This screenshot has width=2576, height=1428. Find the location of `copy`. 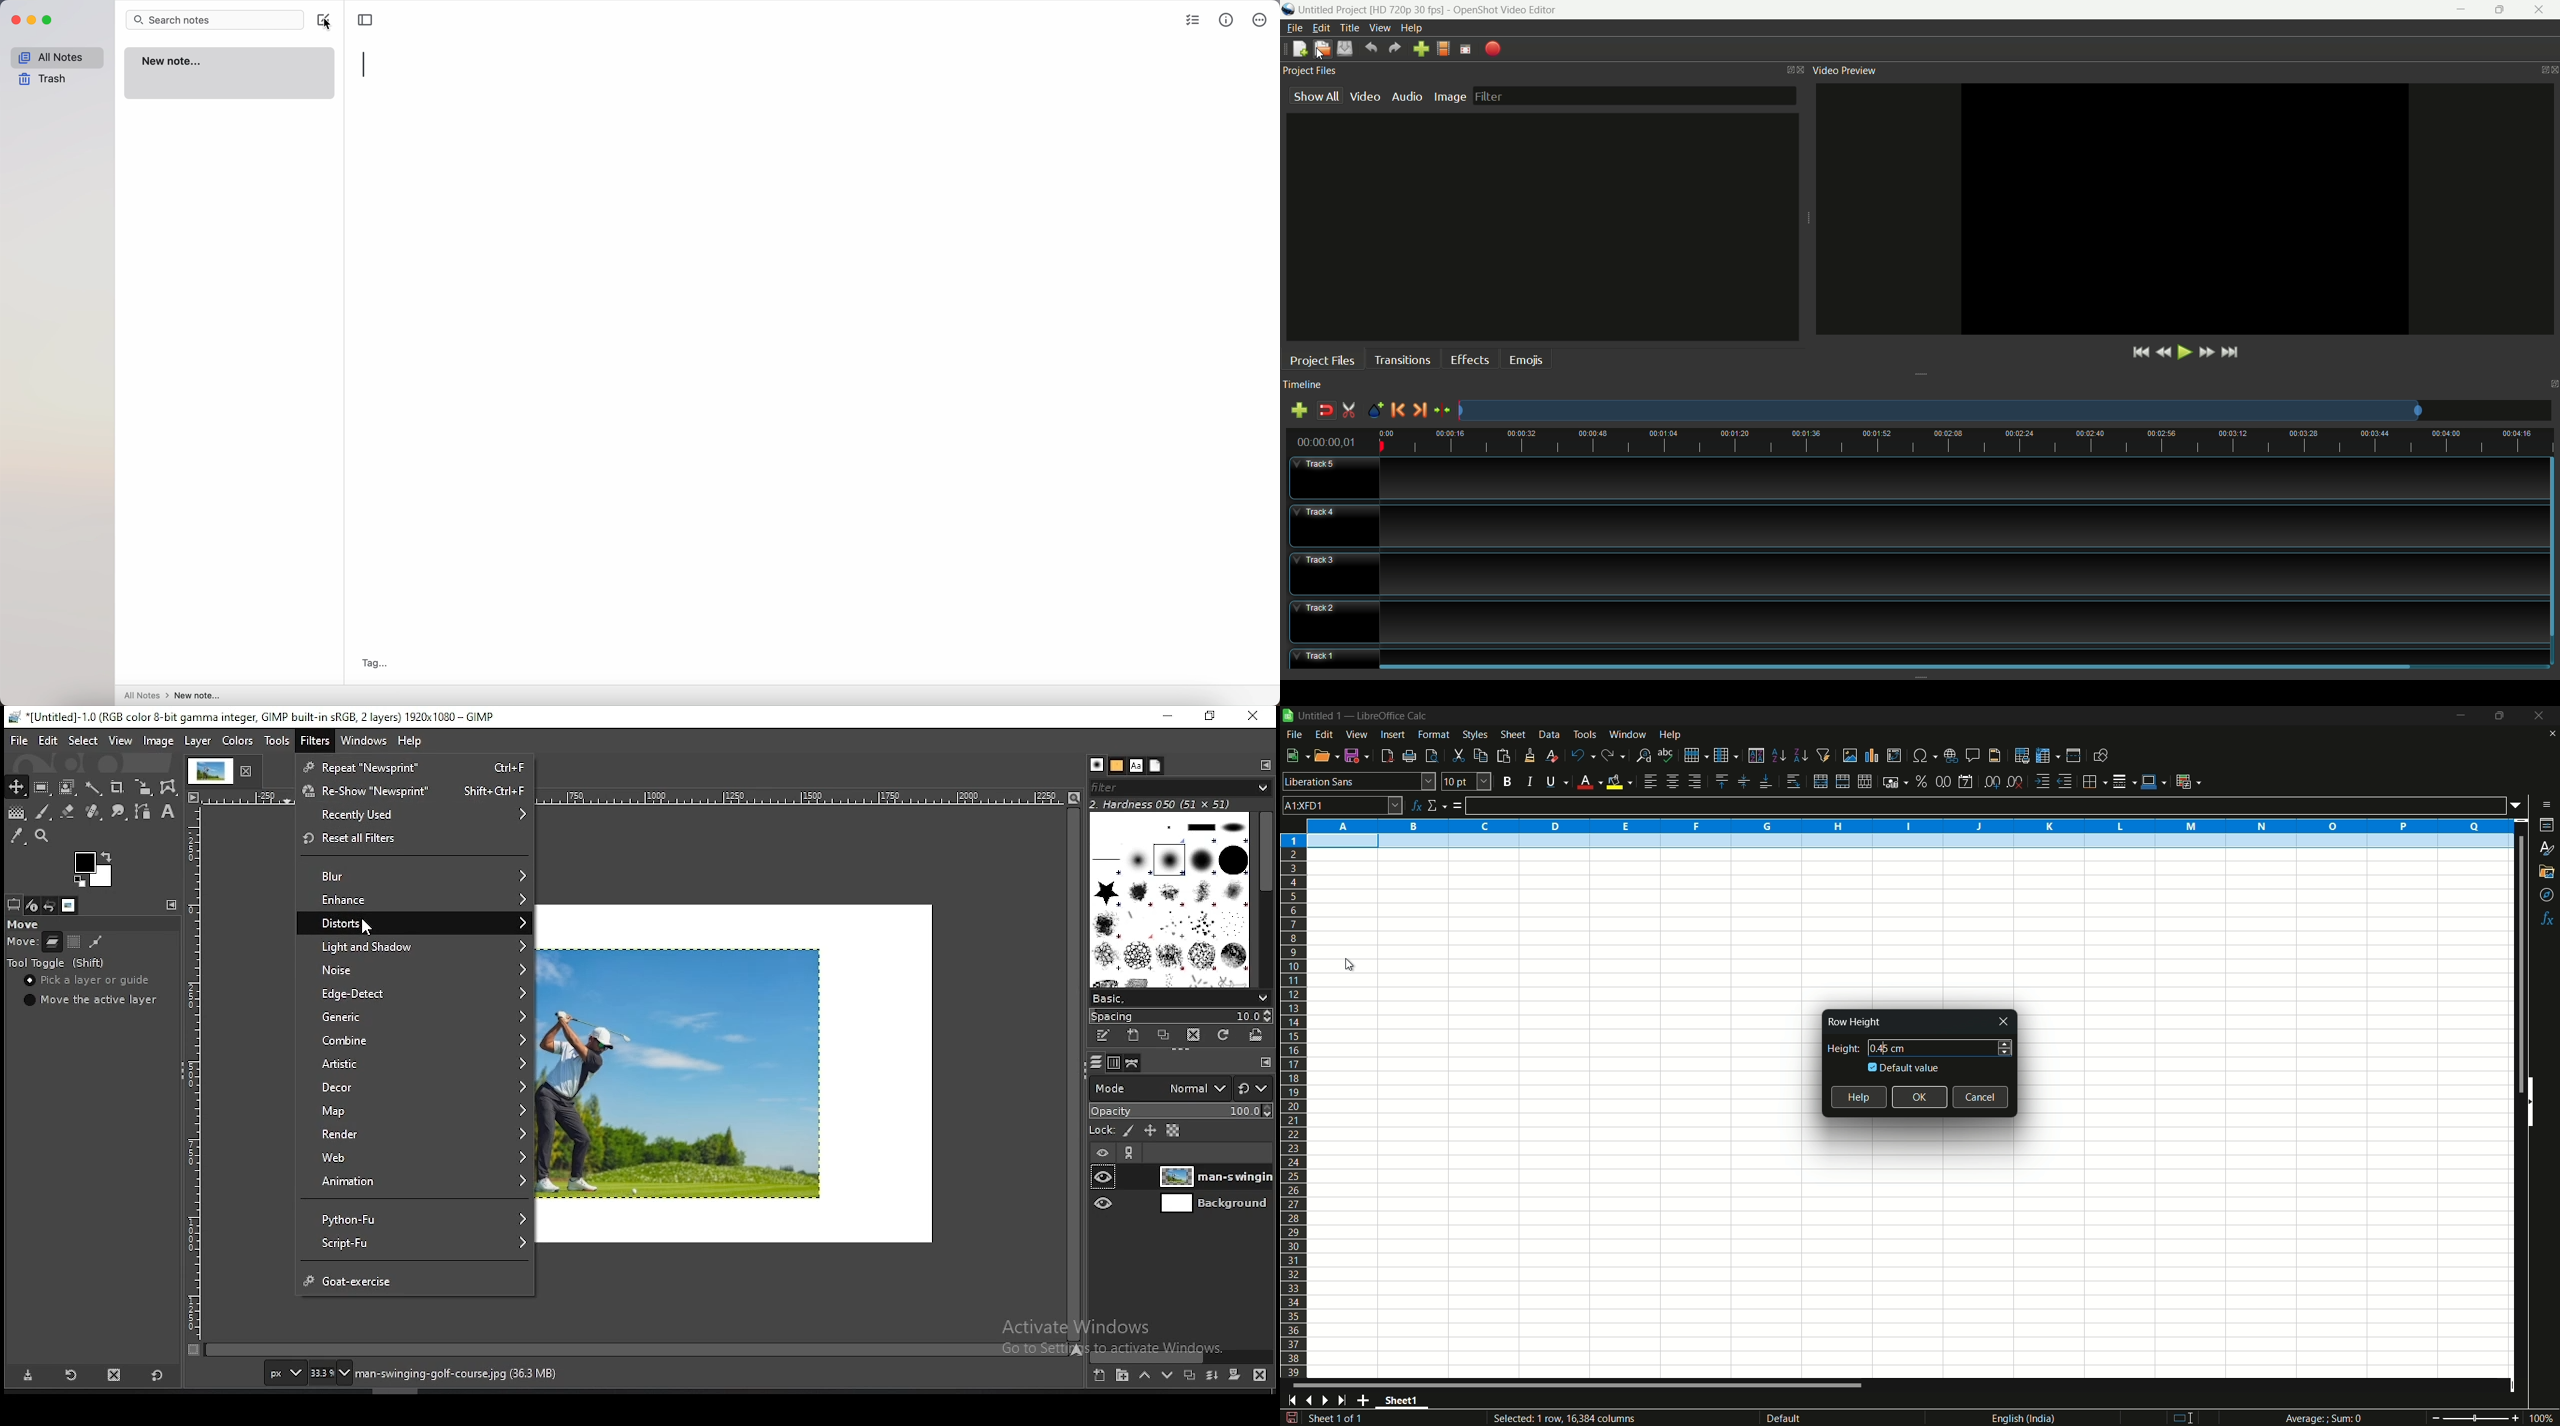

copy is located at coordinates (1479, 755).